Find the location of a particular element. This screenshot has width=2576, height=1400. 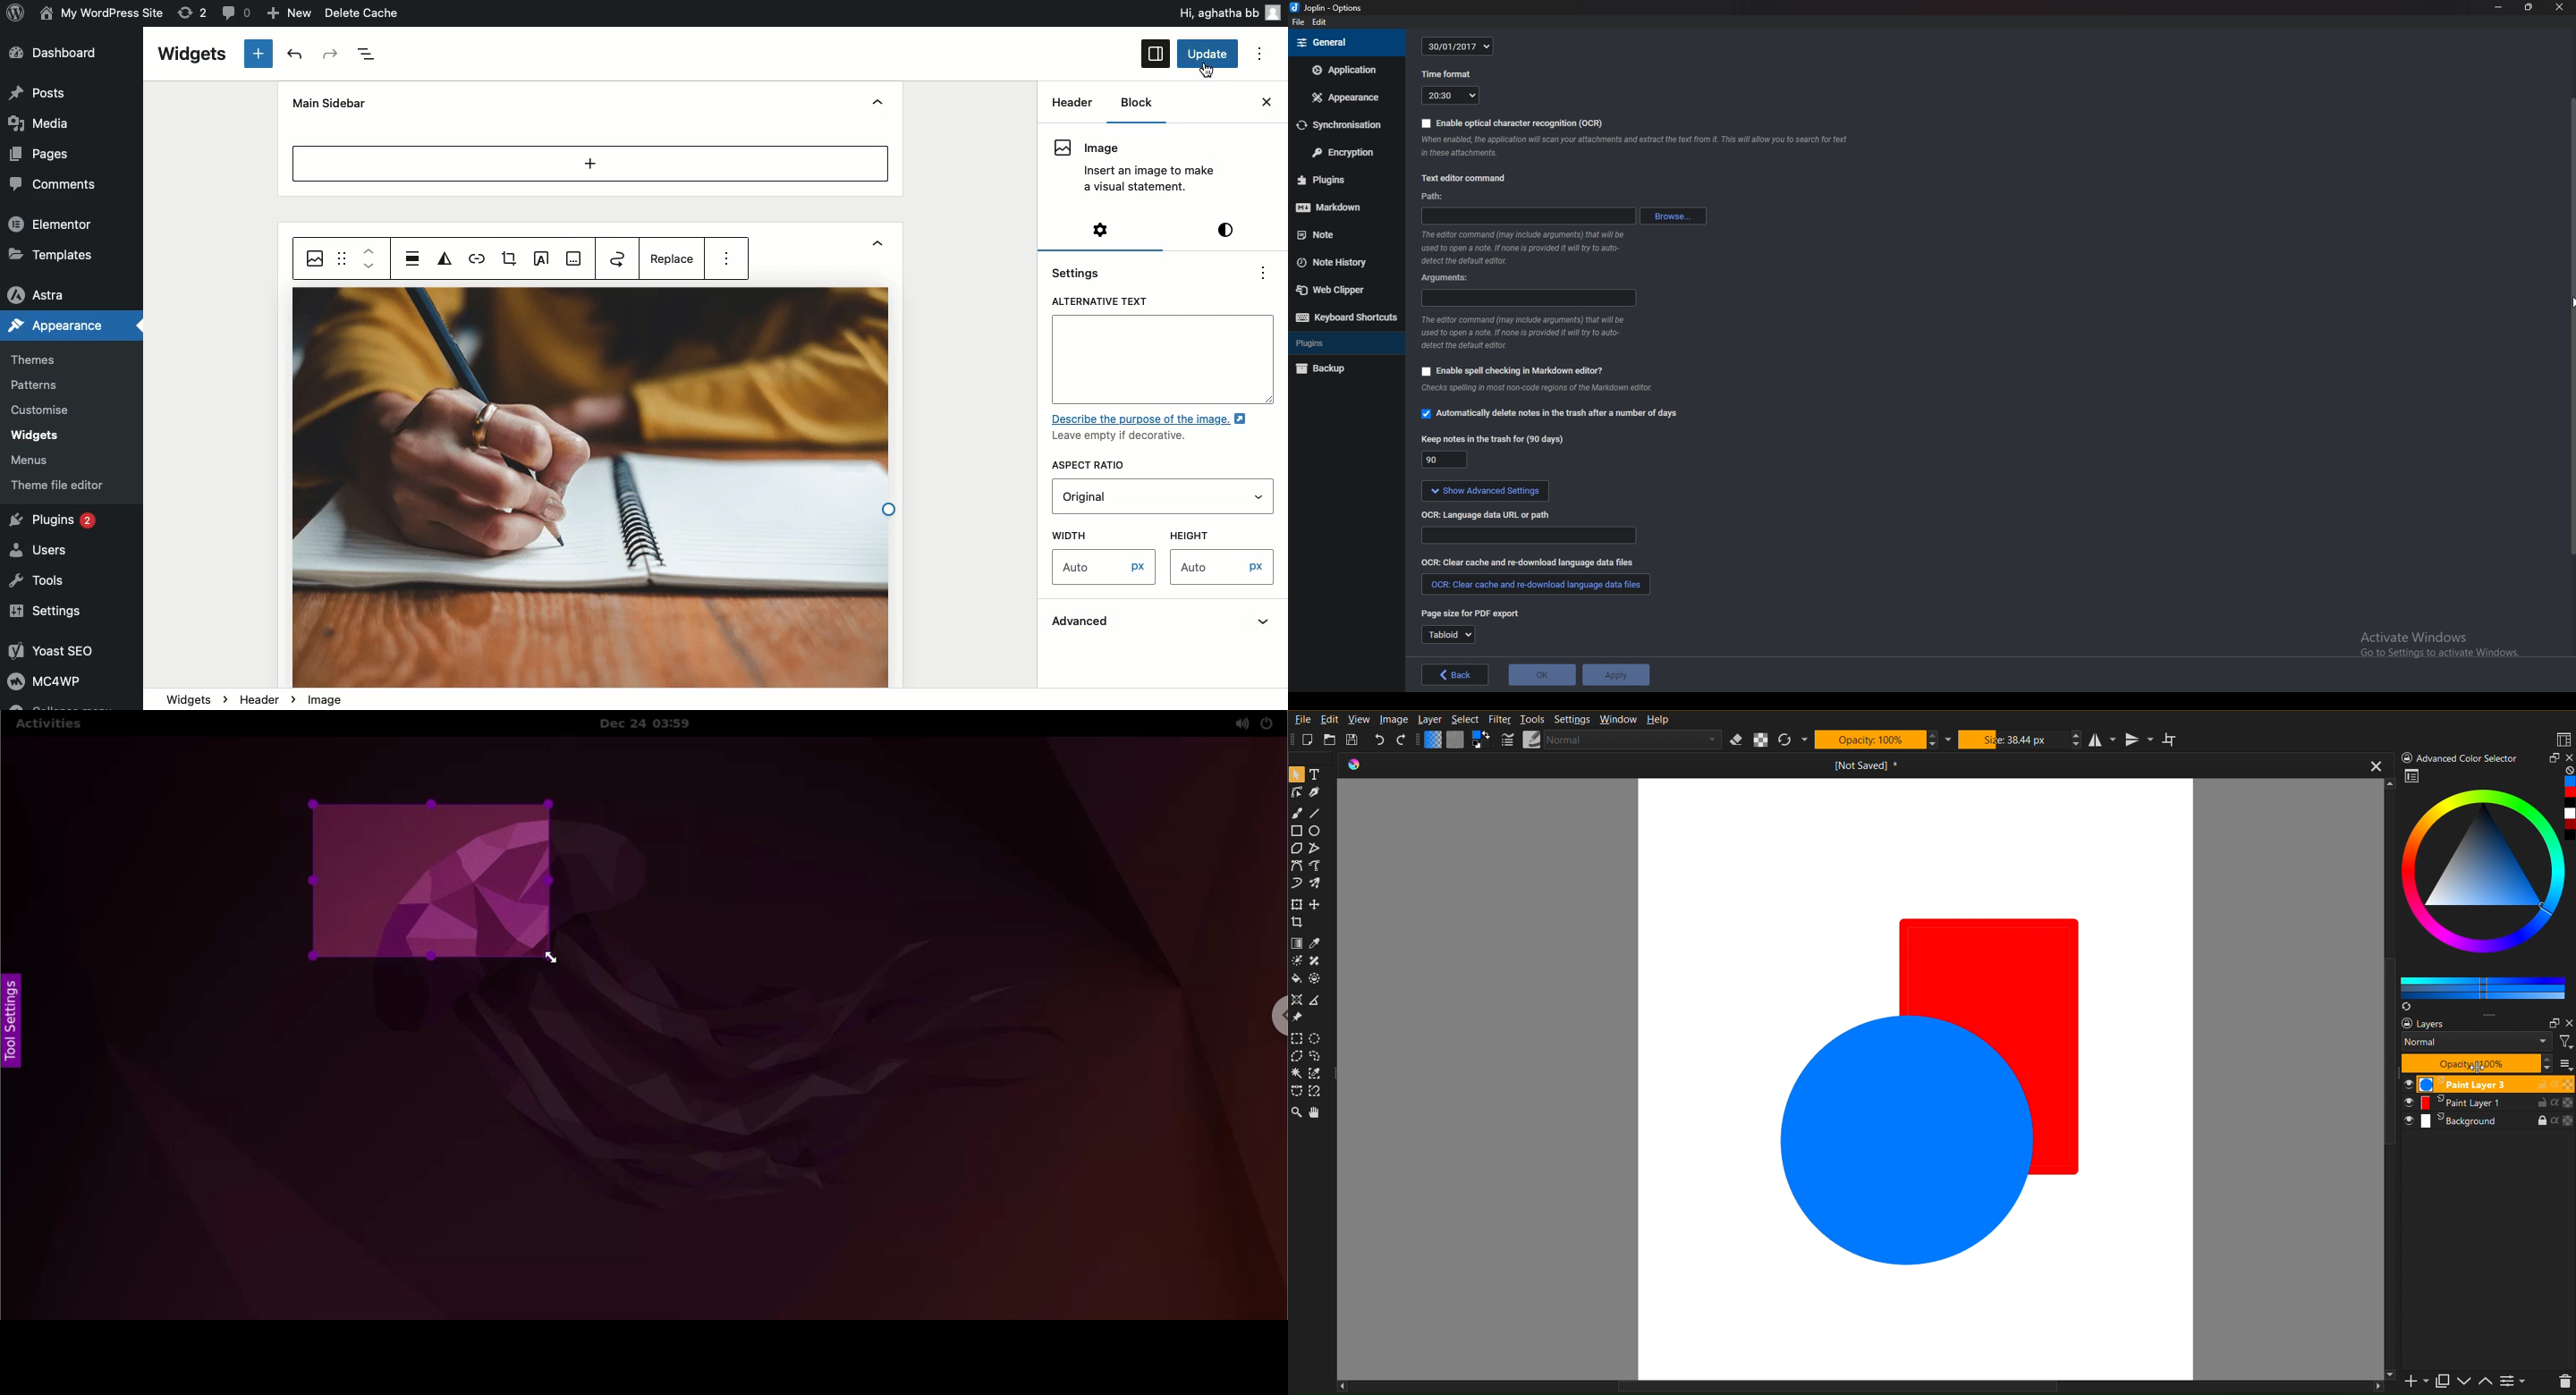

automatically delete notes in the trash option is located at coordinates (1550, 412).